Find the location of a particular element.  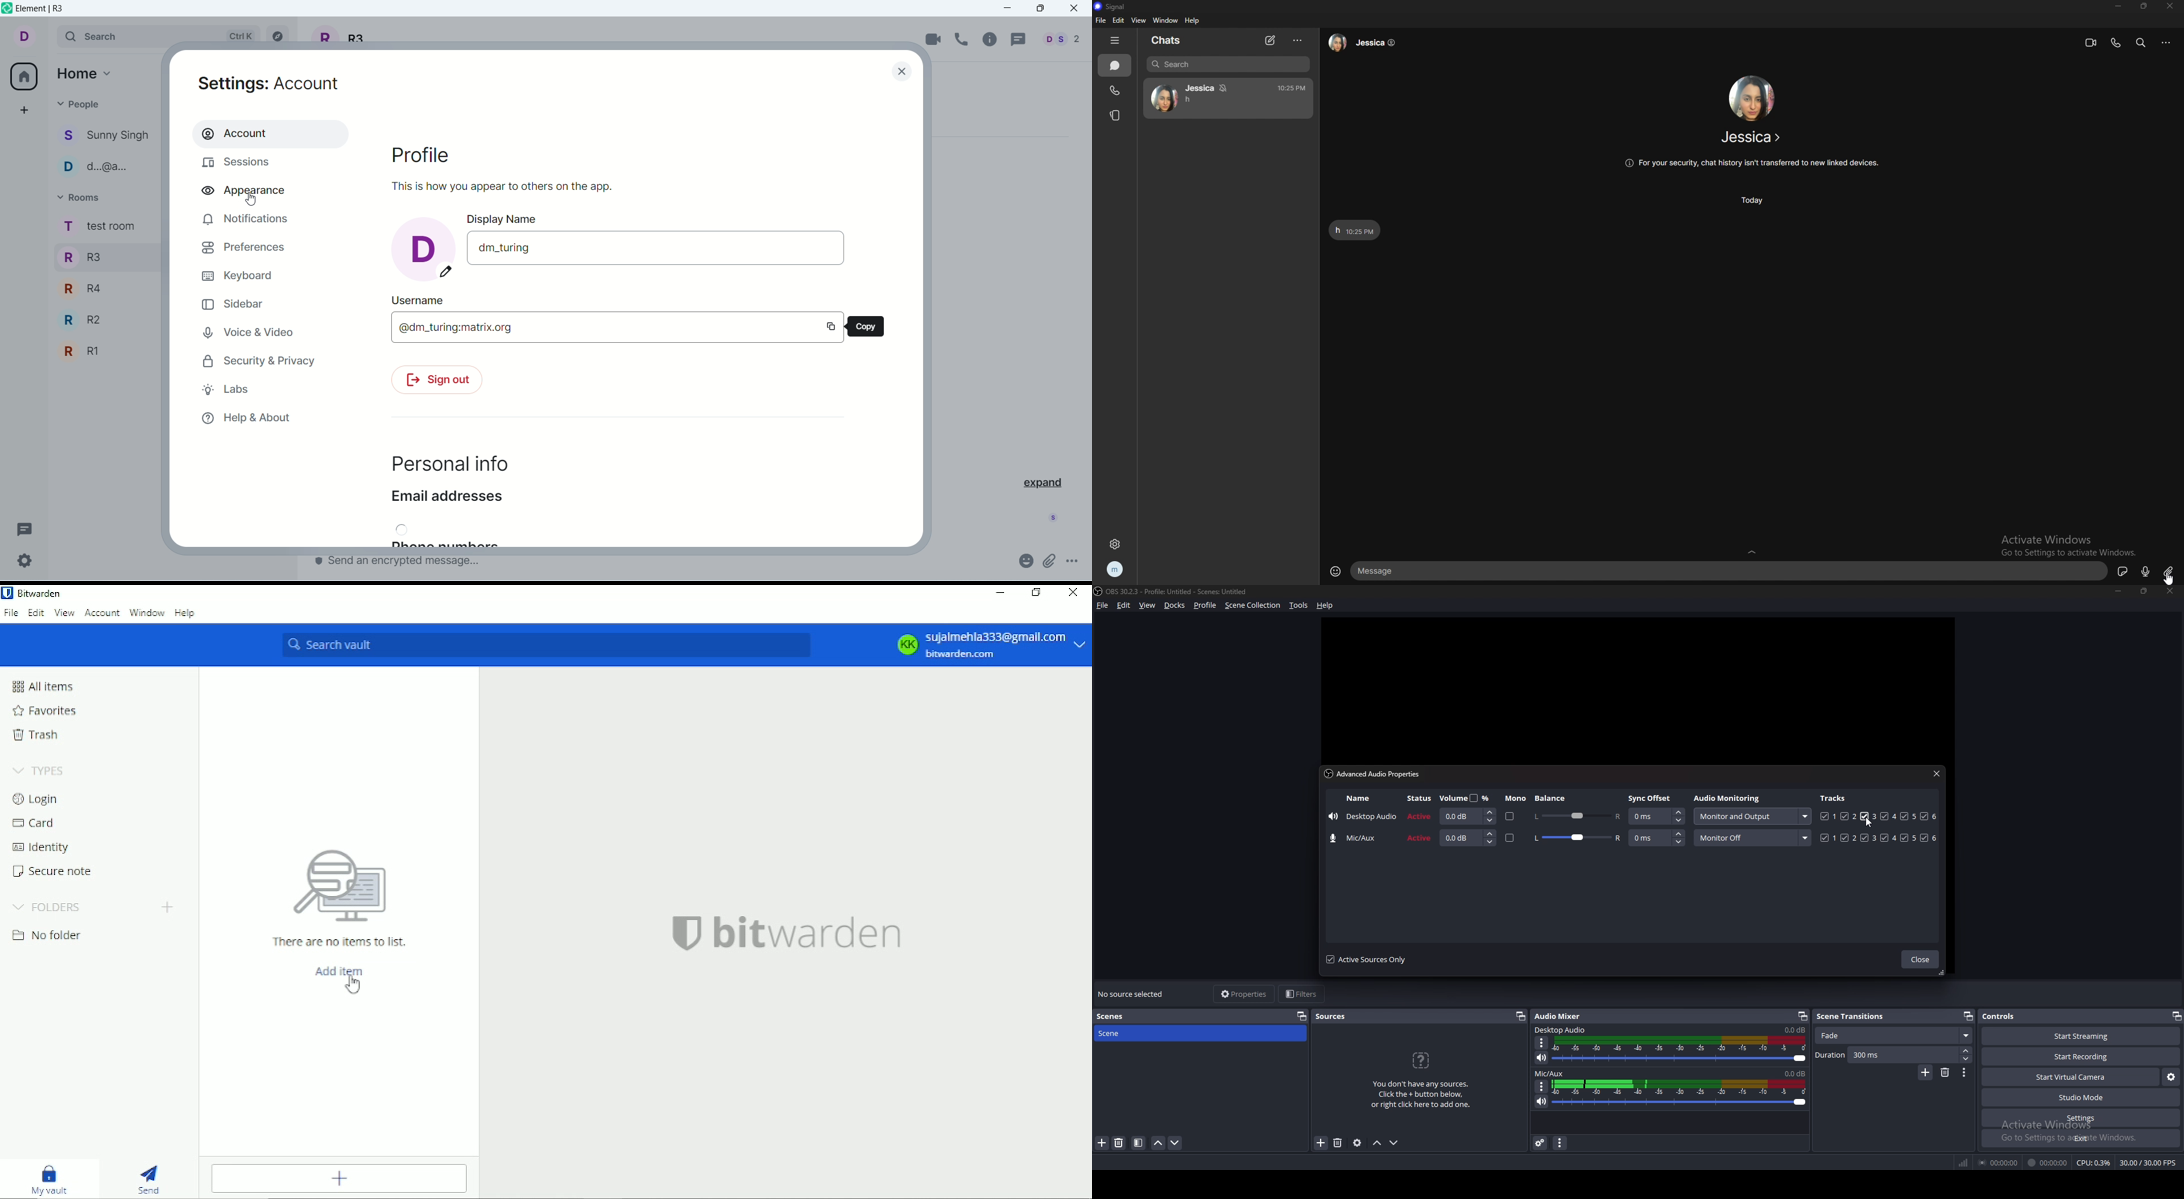

sync offset is located at coordinates (1651, 798).